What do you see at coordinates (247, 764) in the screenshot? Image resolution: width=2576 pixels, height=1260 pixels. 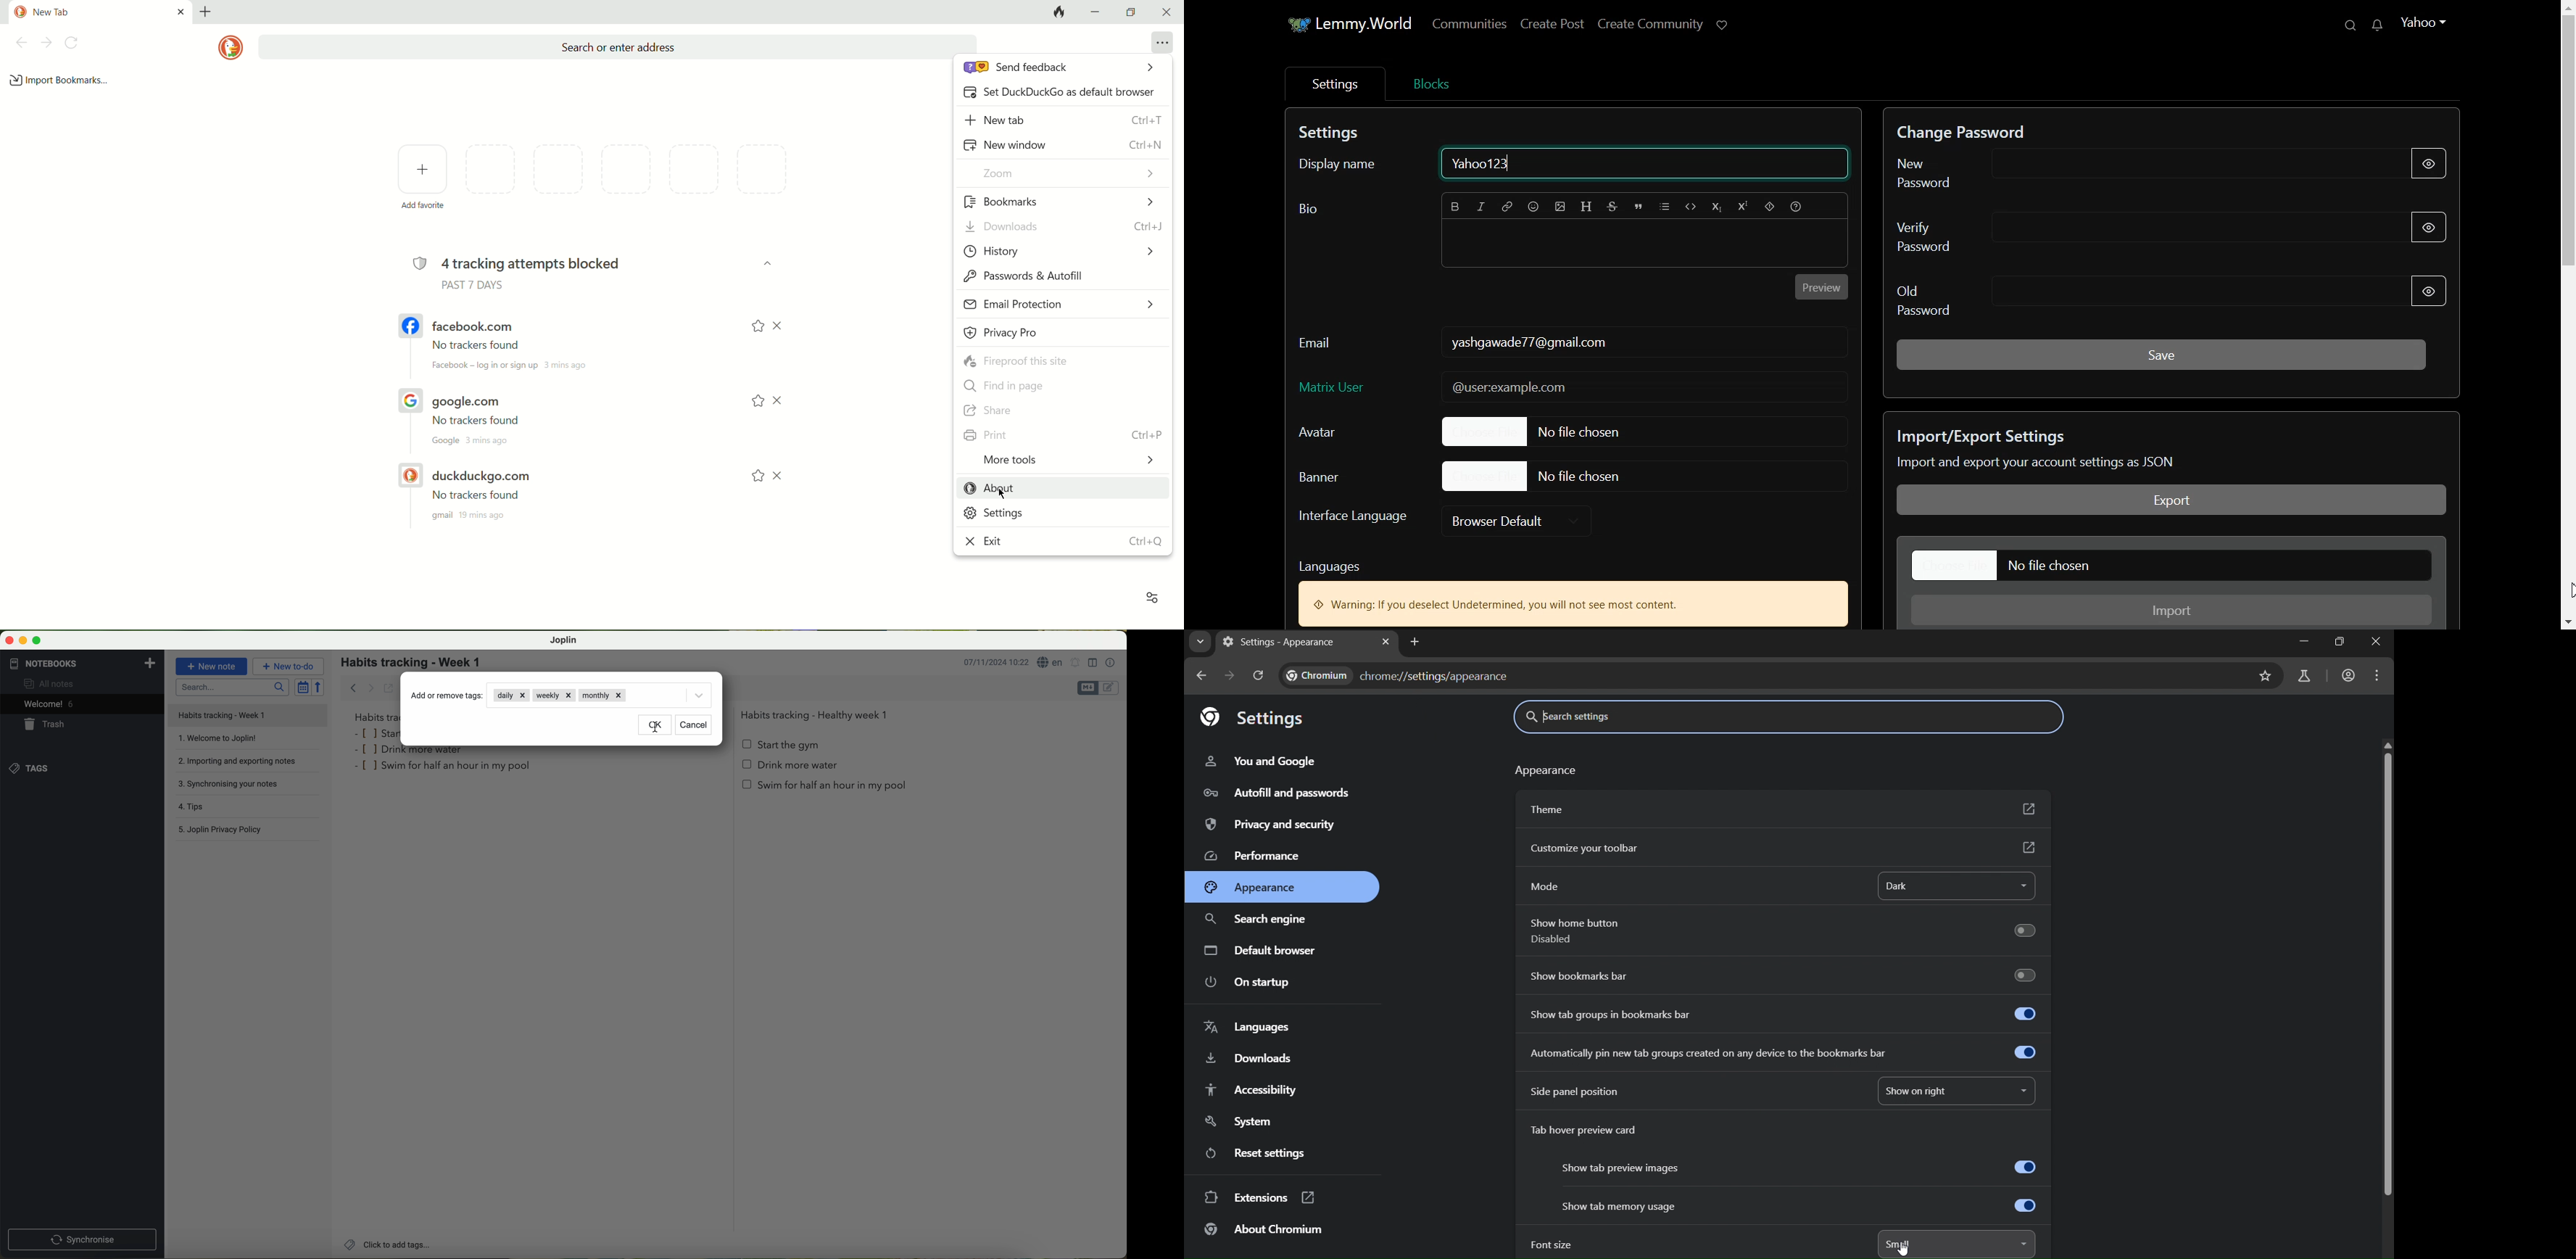 I see `importing and exporting notes` at bounding box center [247, 764].